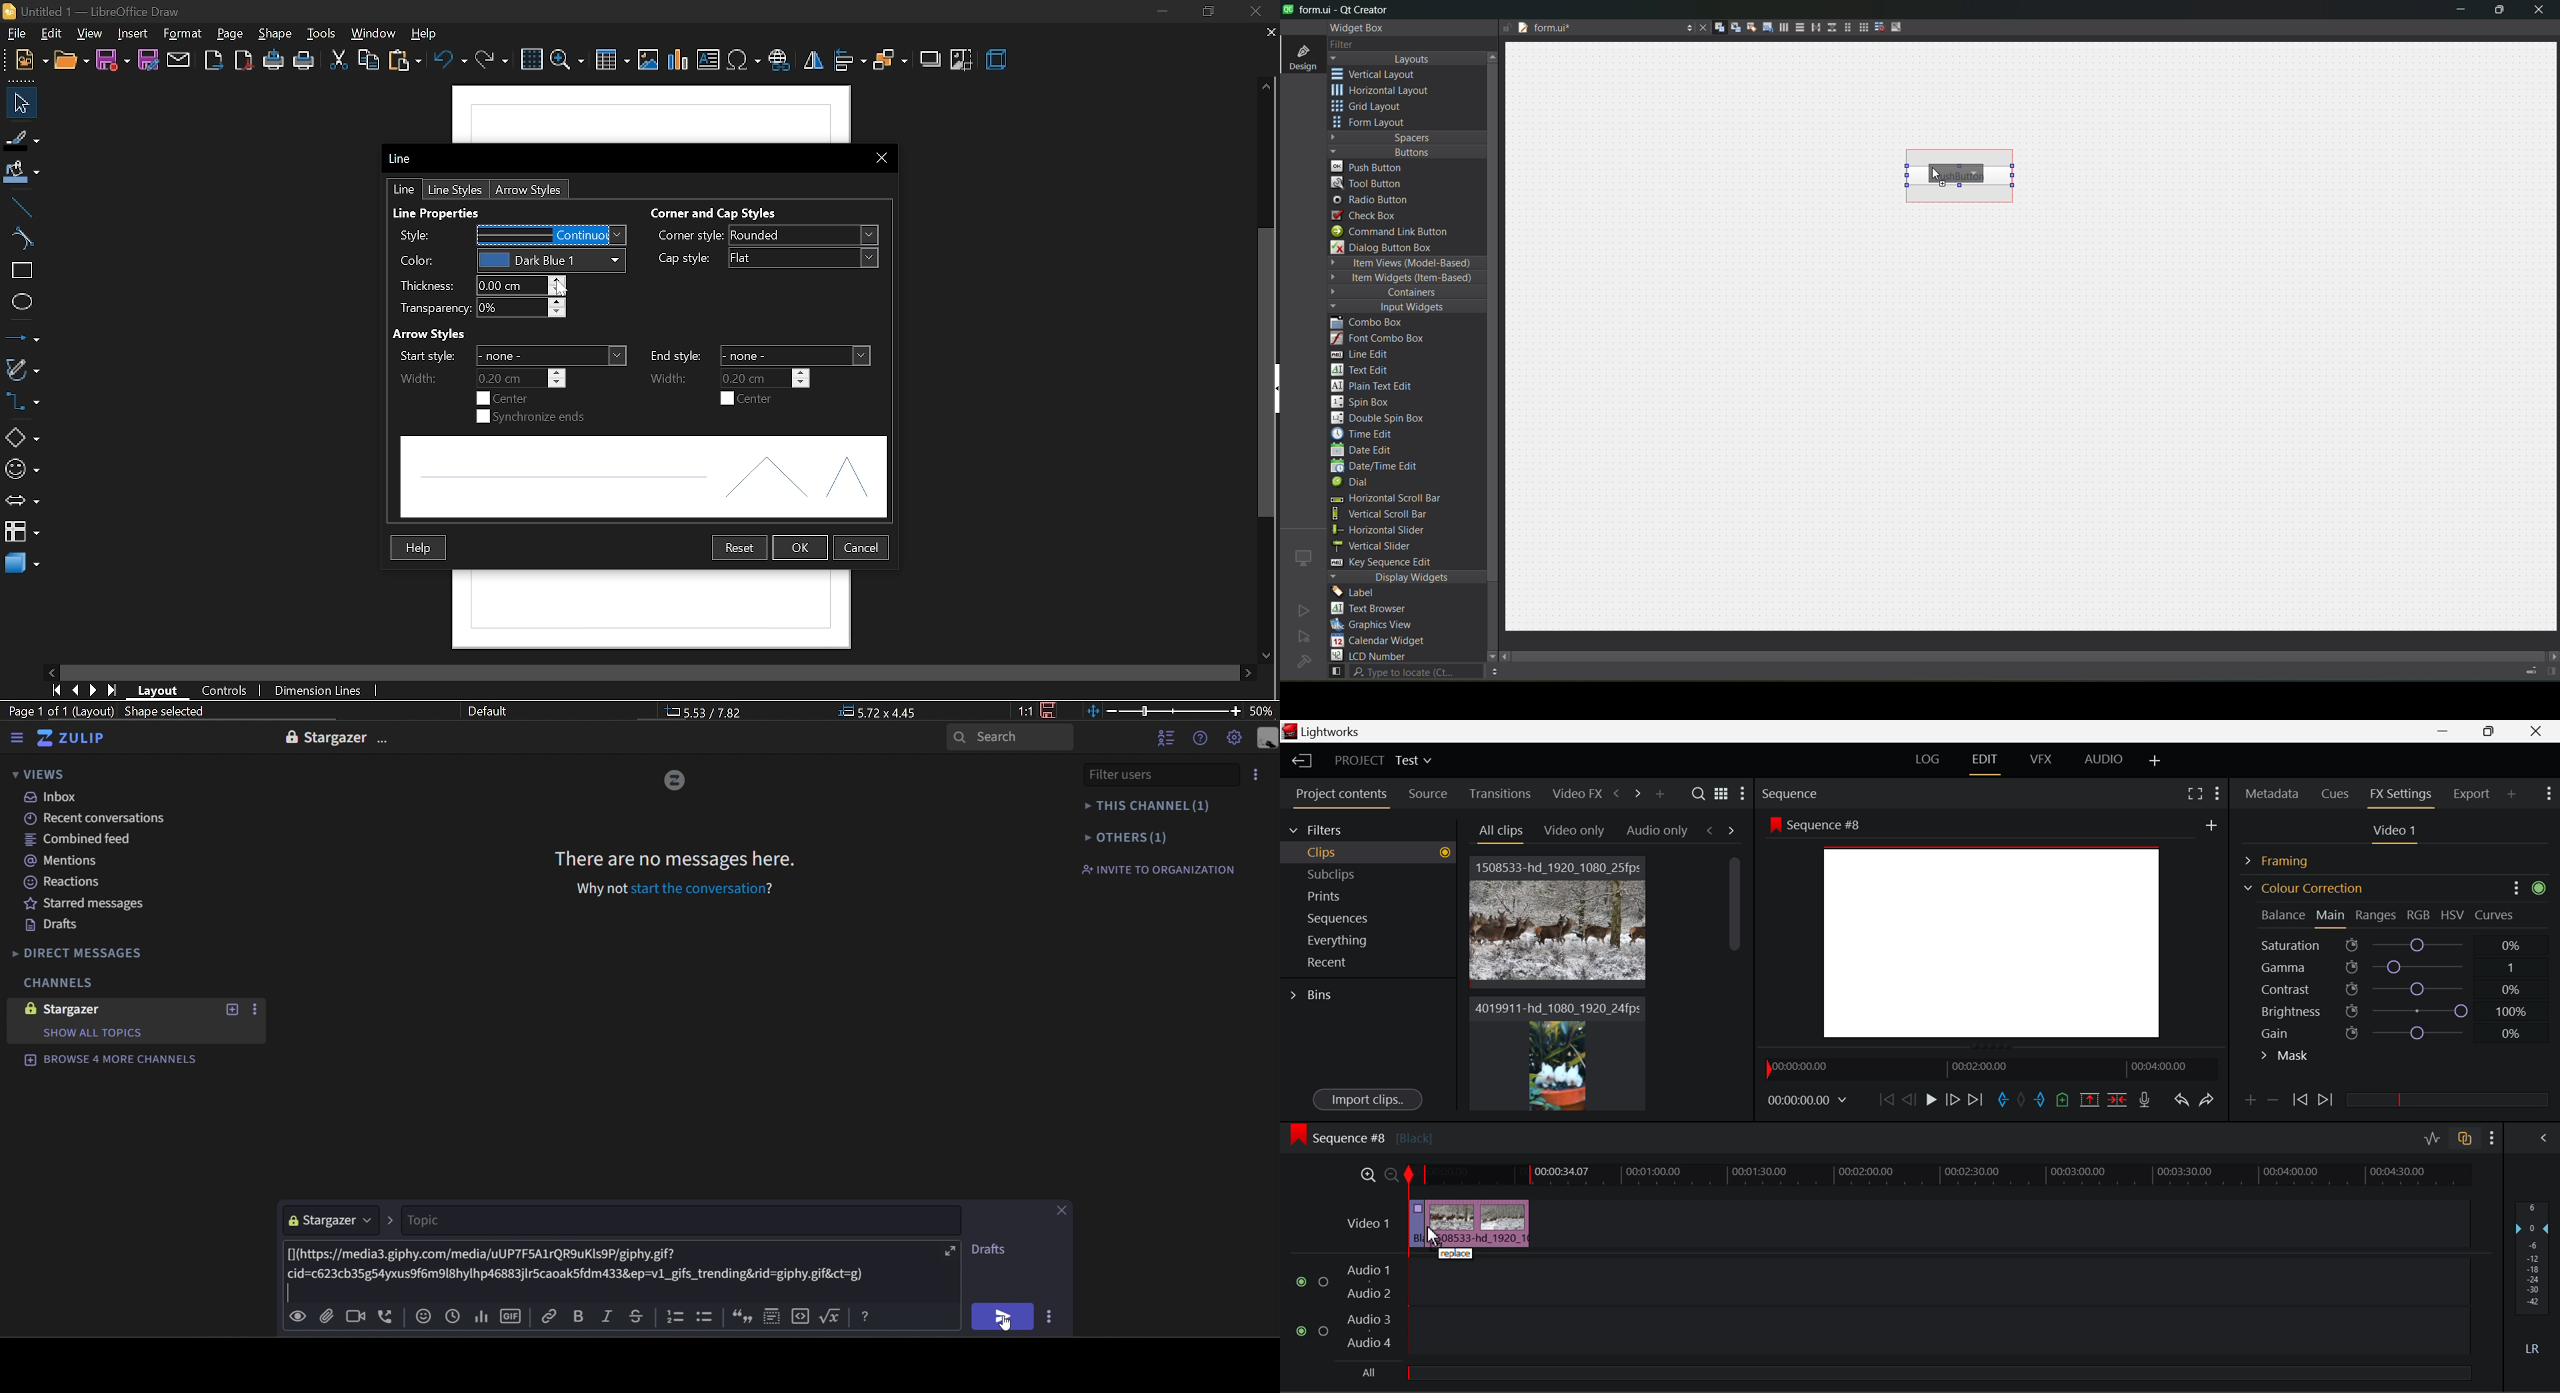  What do you see at coordinates (1253, 11) in the screenshot?
I see `close` at bounding box center [1253, 11].